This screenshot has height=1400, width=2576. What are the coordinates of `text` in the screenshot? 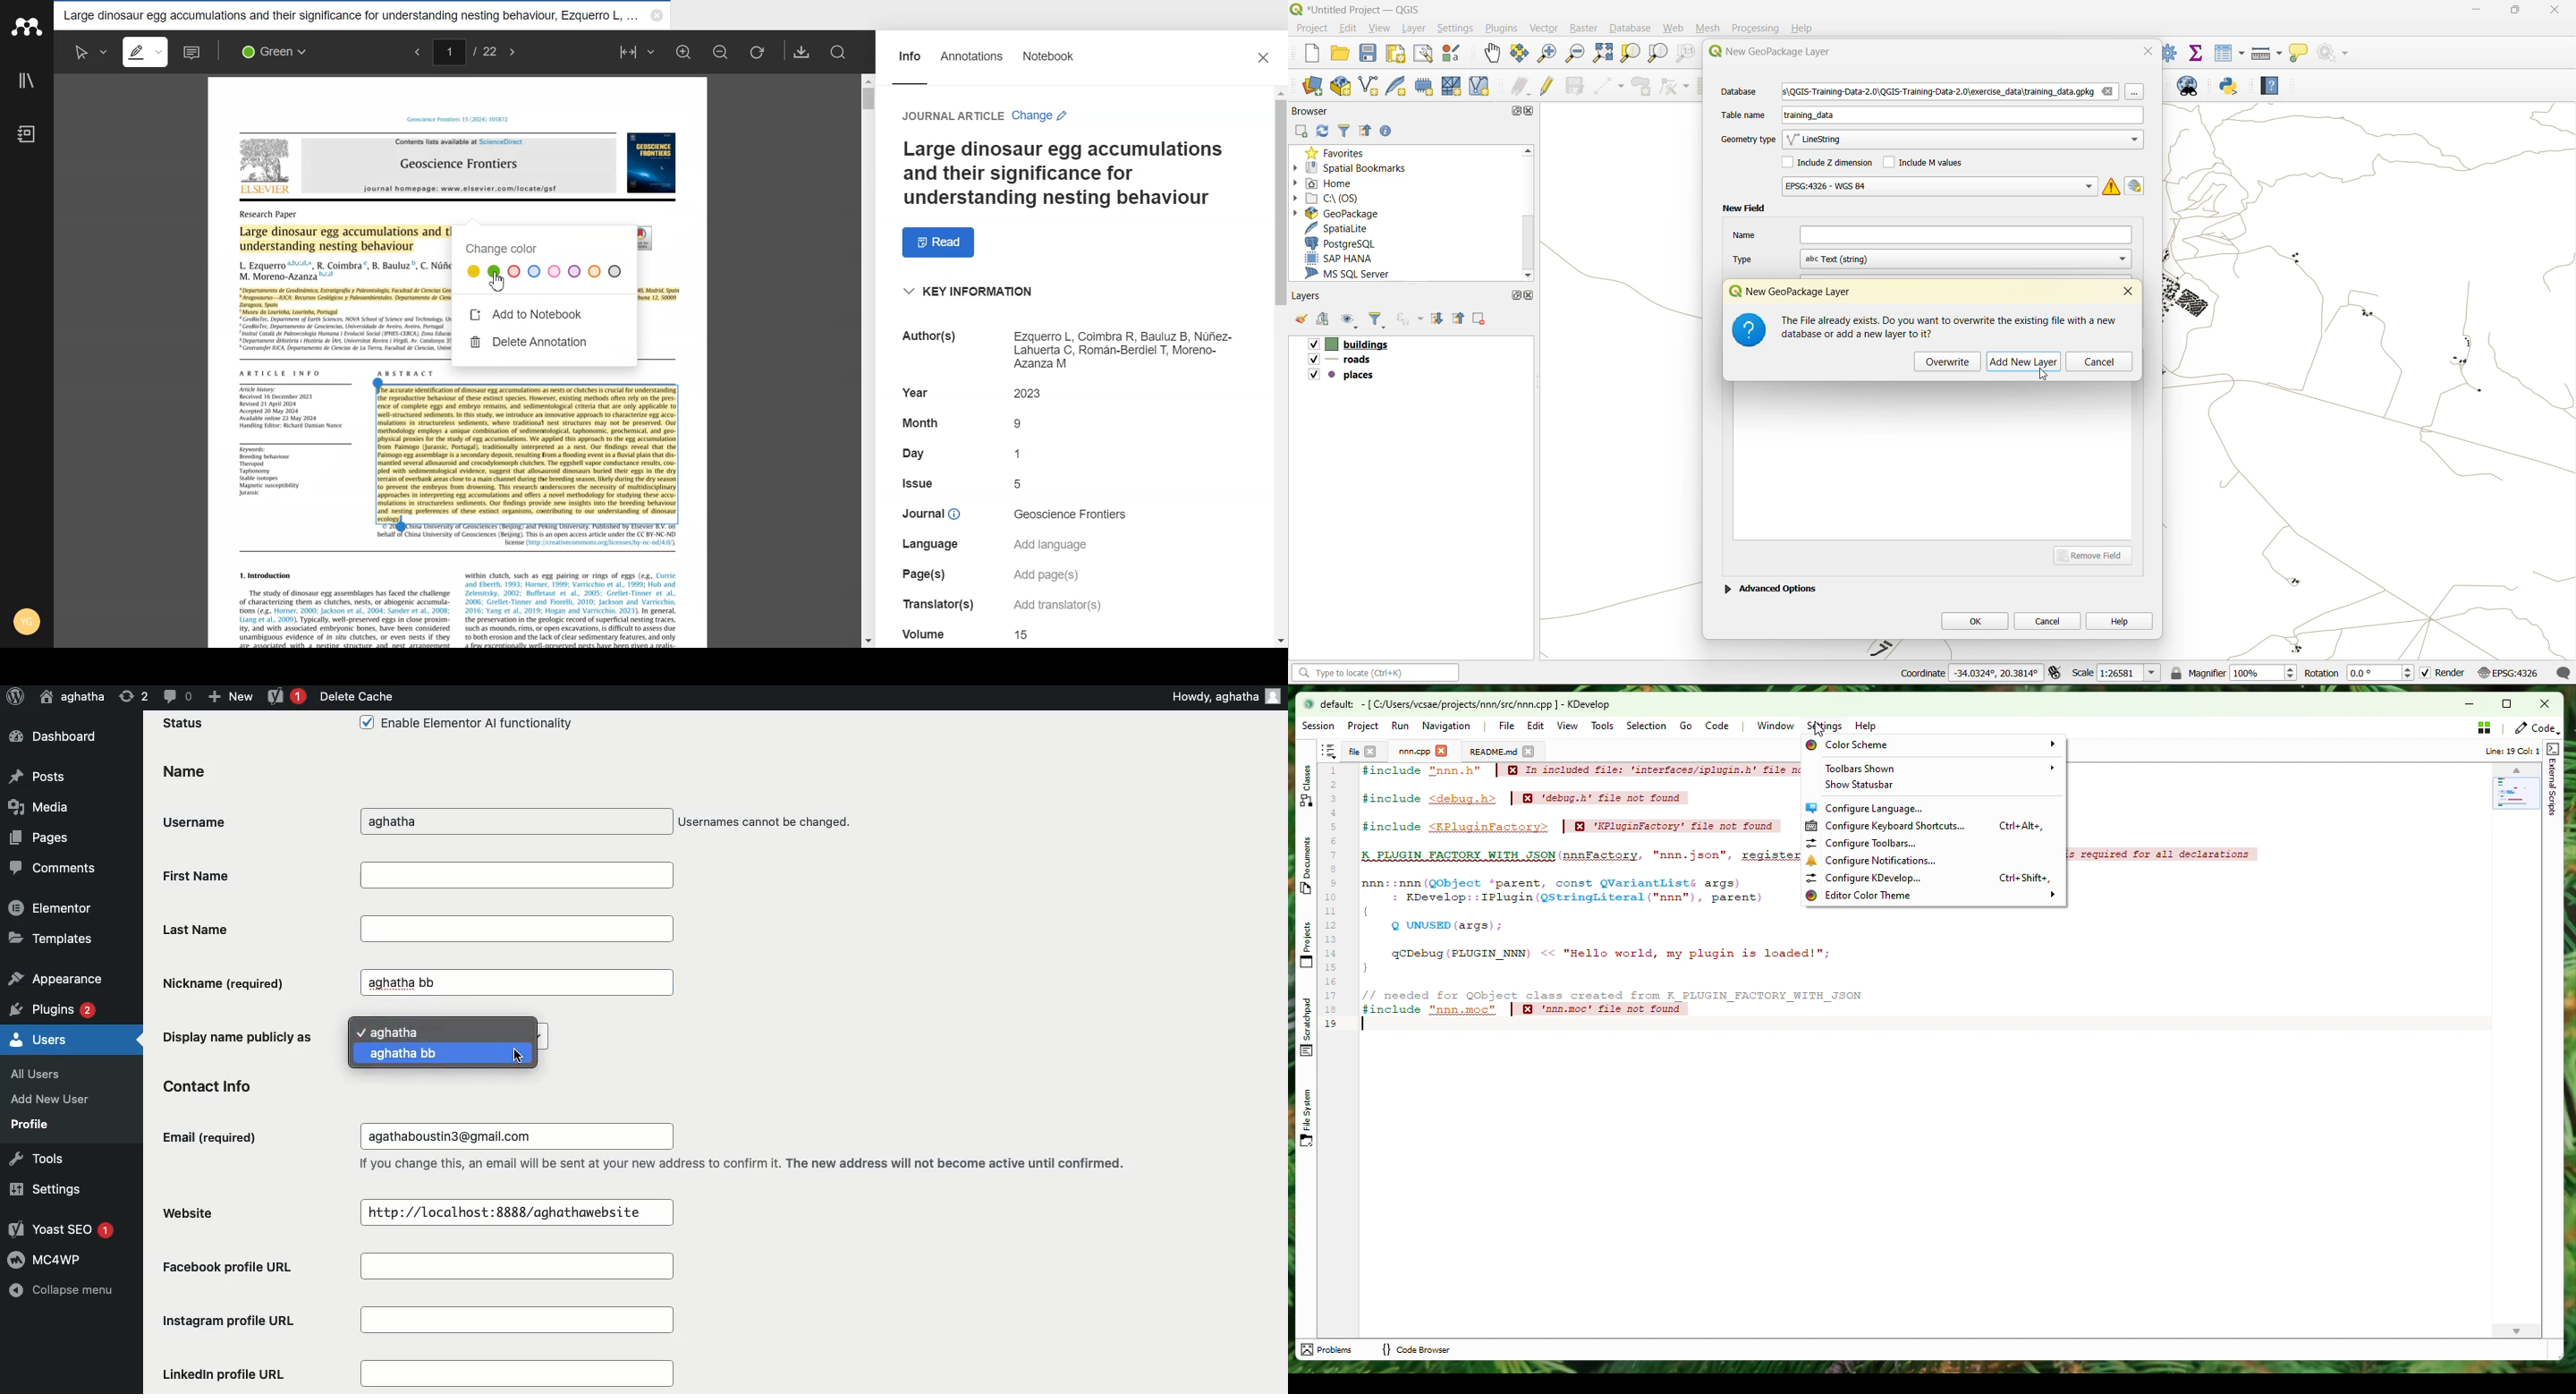 It's located at (927, 513).